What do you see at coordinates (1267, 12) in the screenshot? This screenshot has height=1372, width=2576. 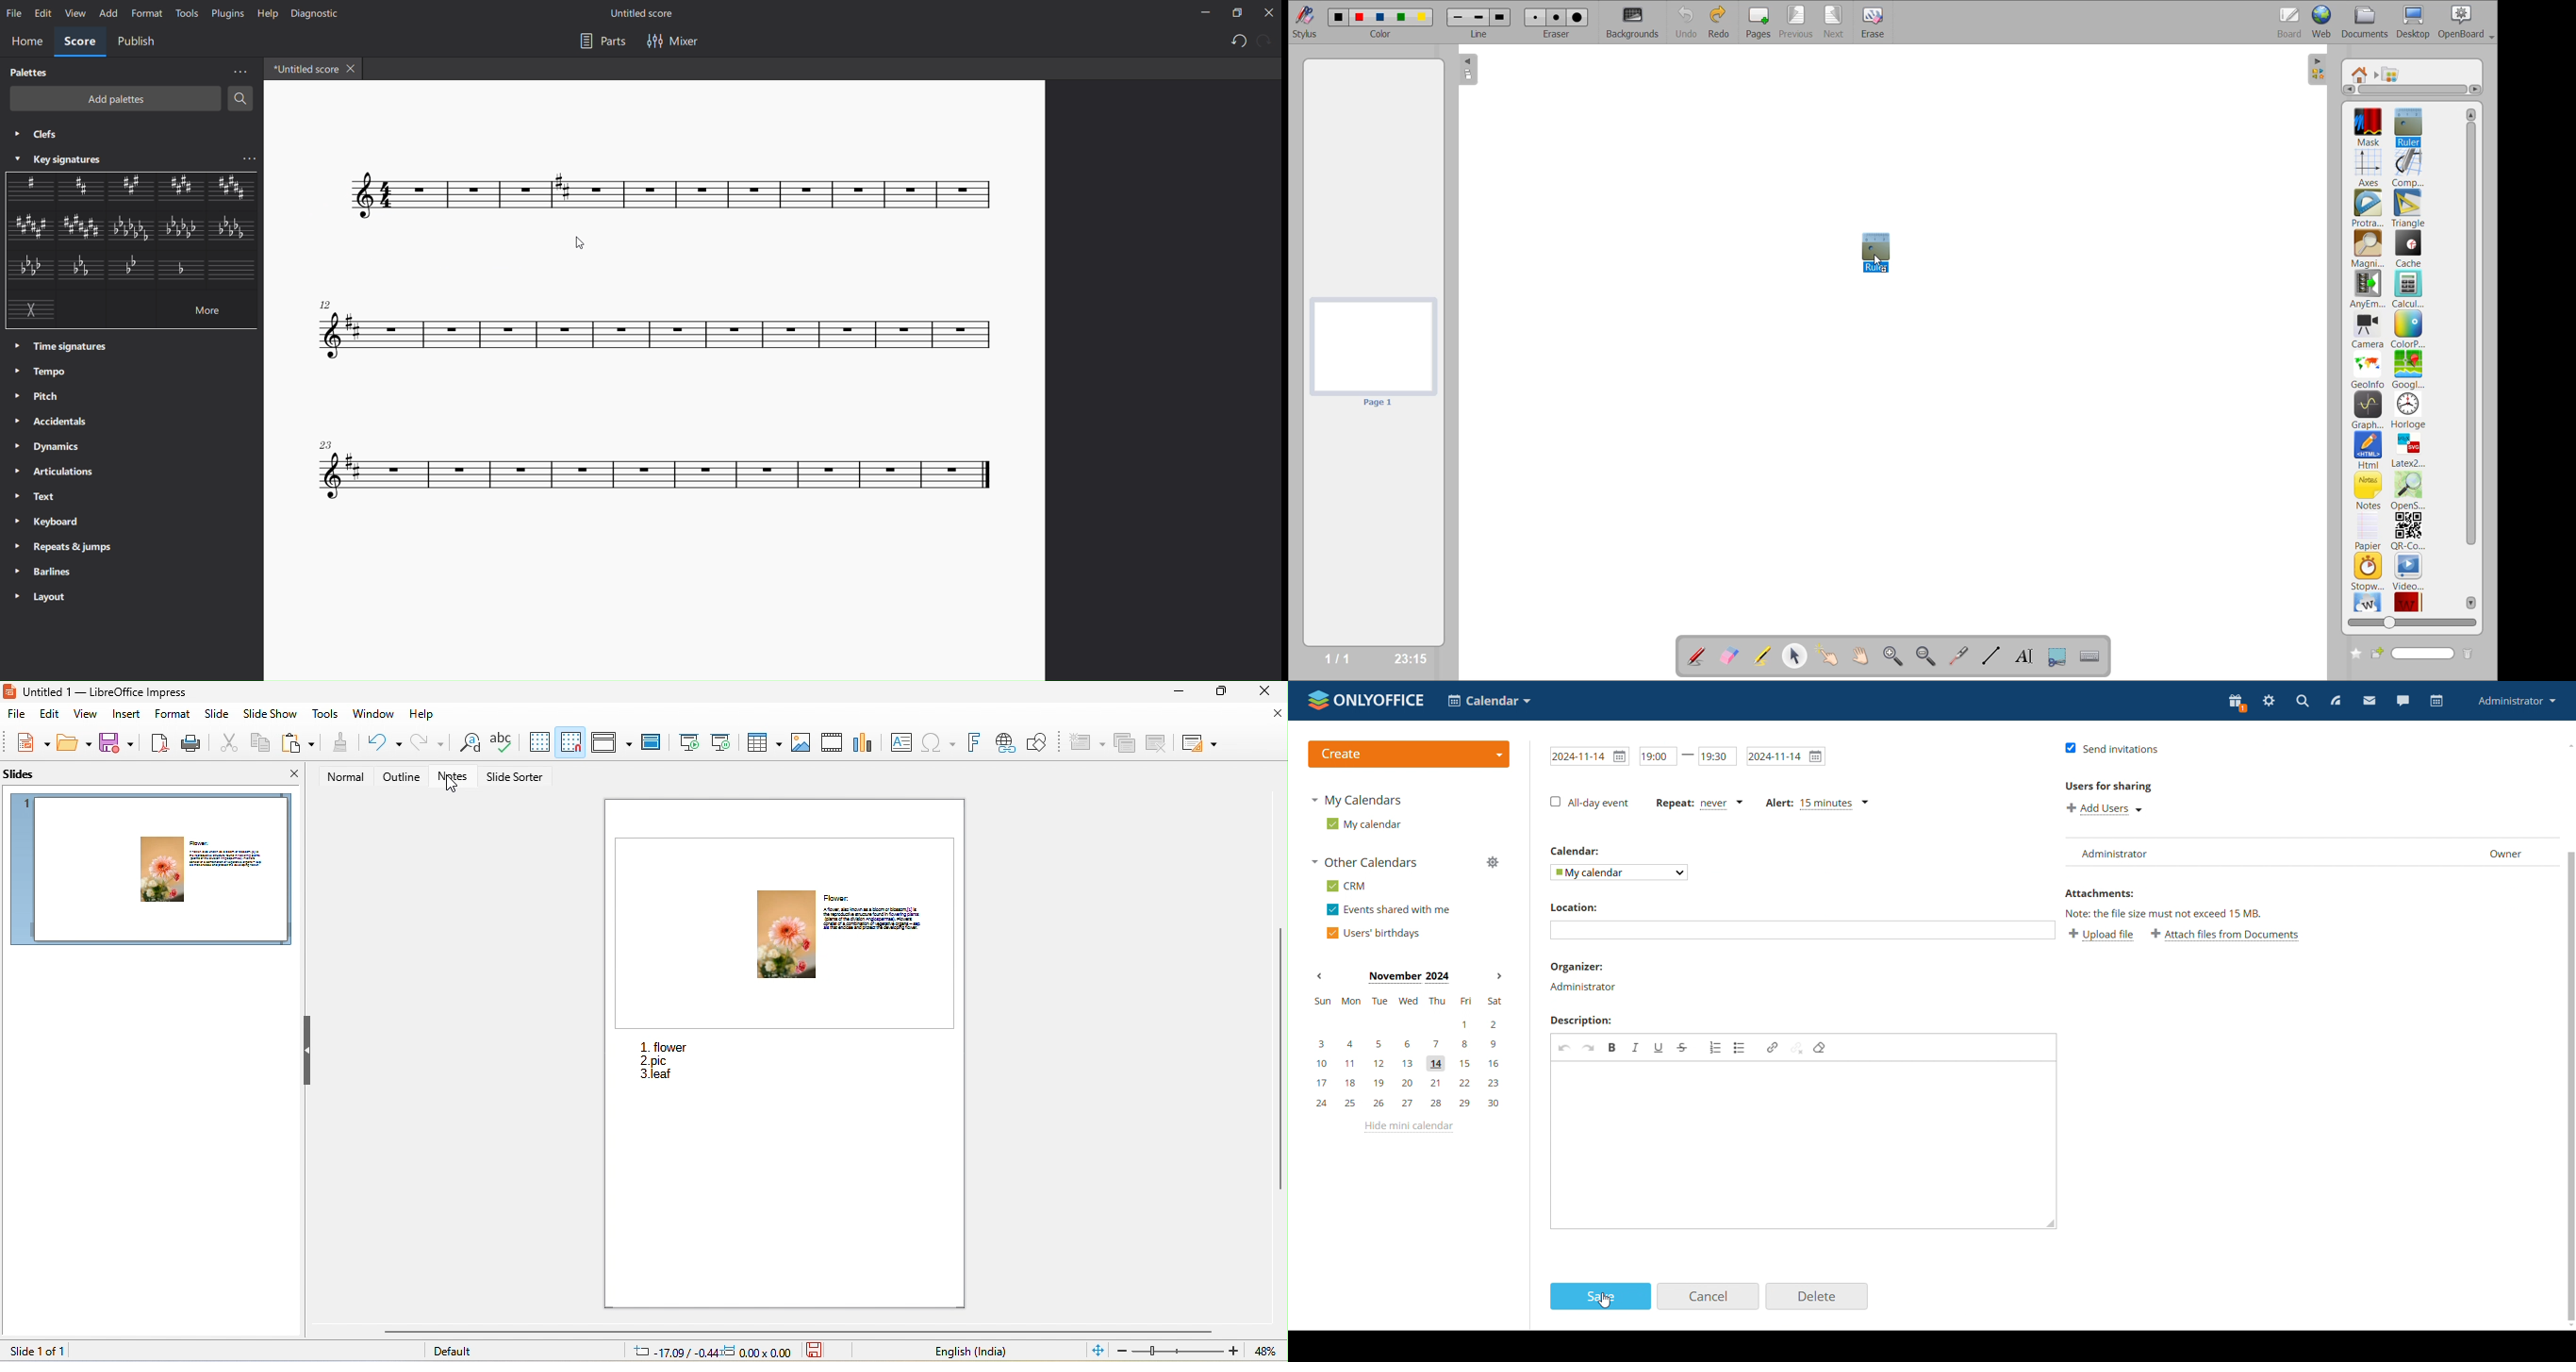 I see `close` at bounding box center [1267, 12].